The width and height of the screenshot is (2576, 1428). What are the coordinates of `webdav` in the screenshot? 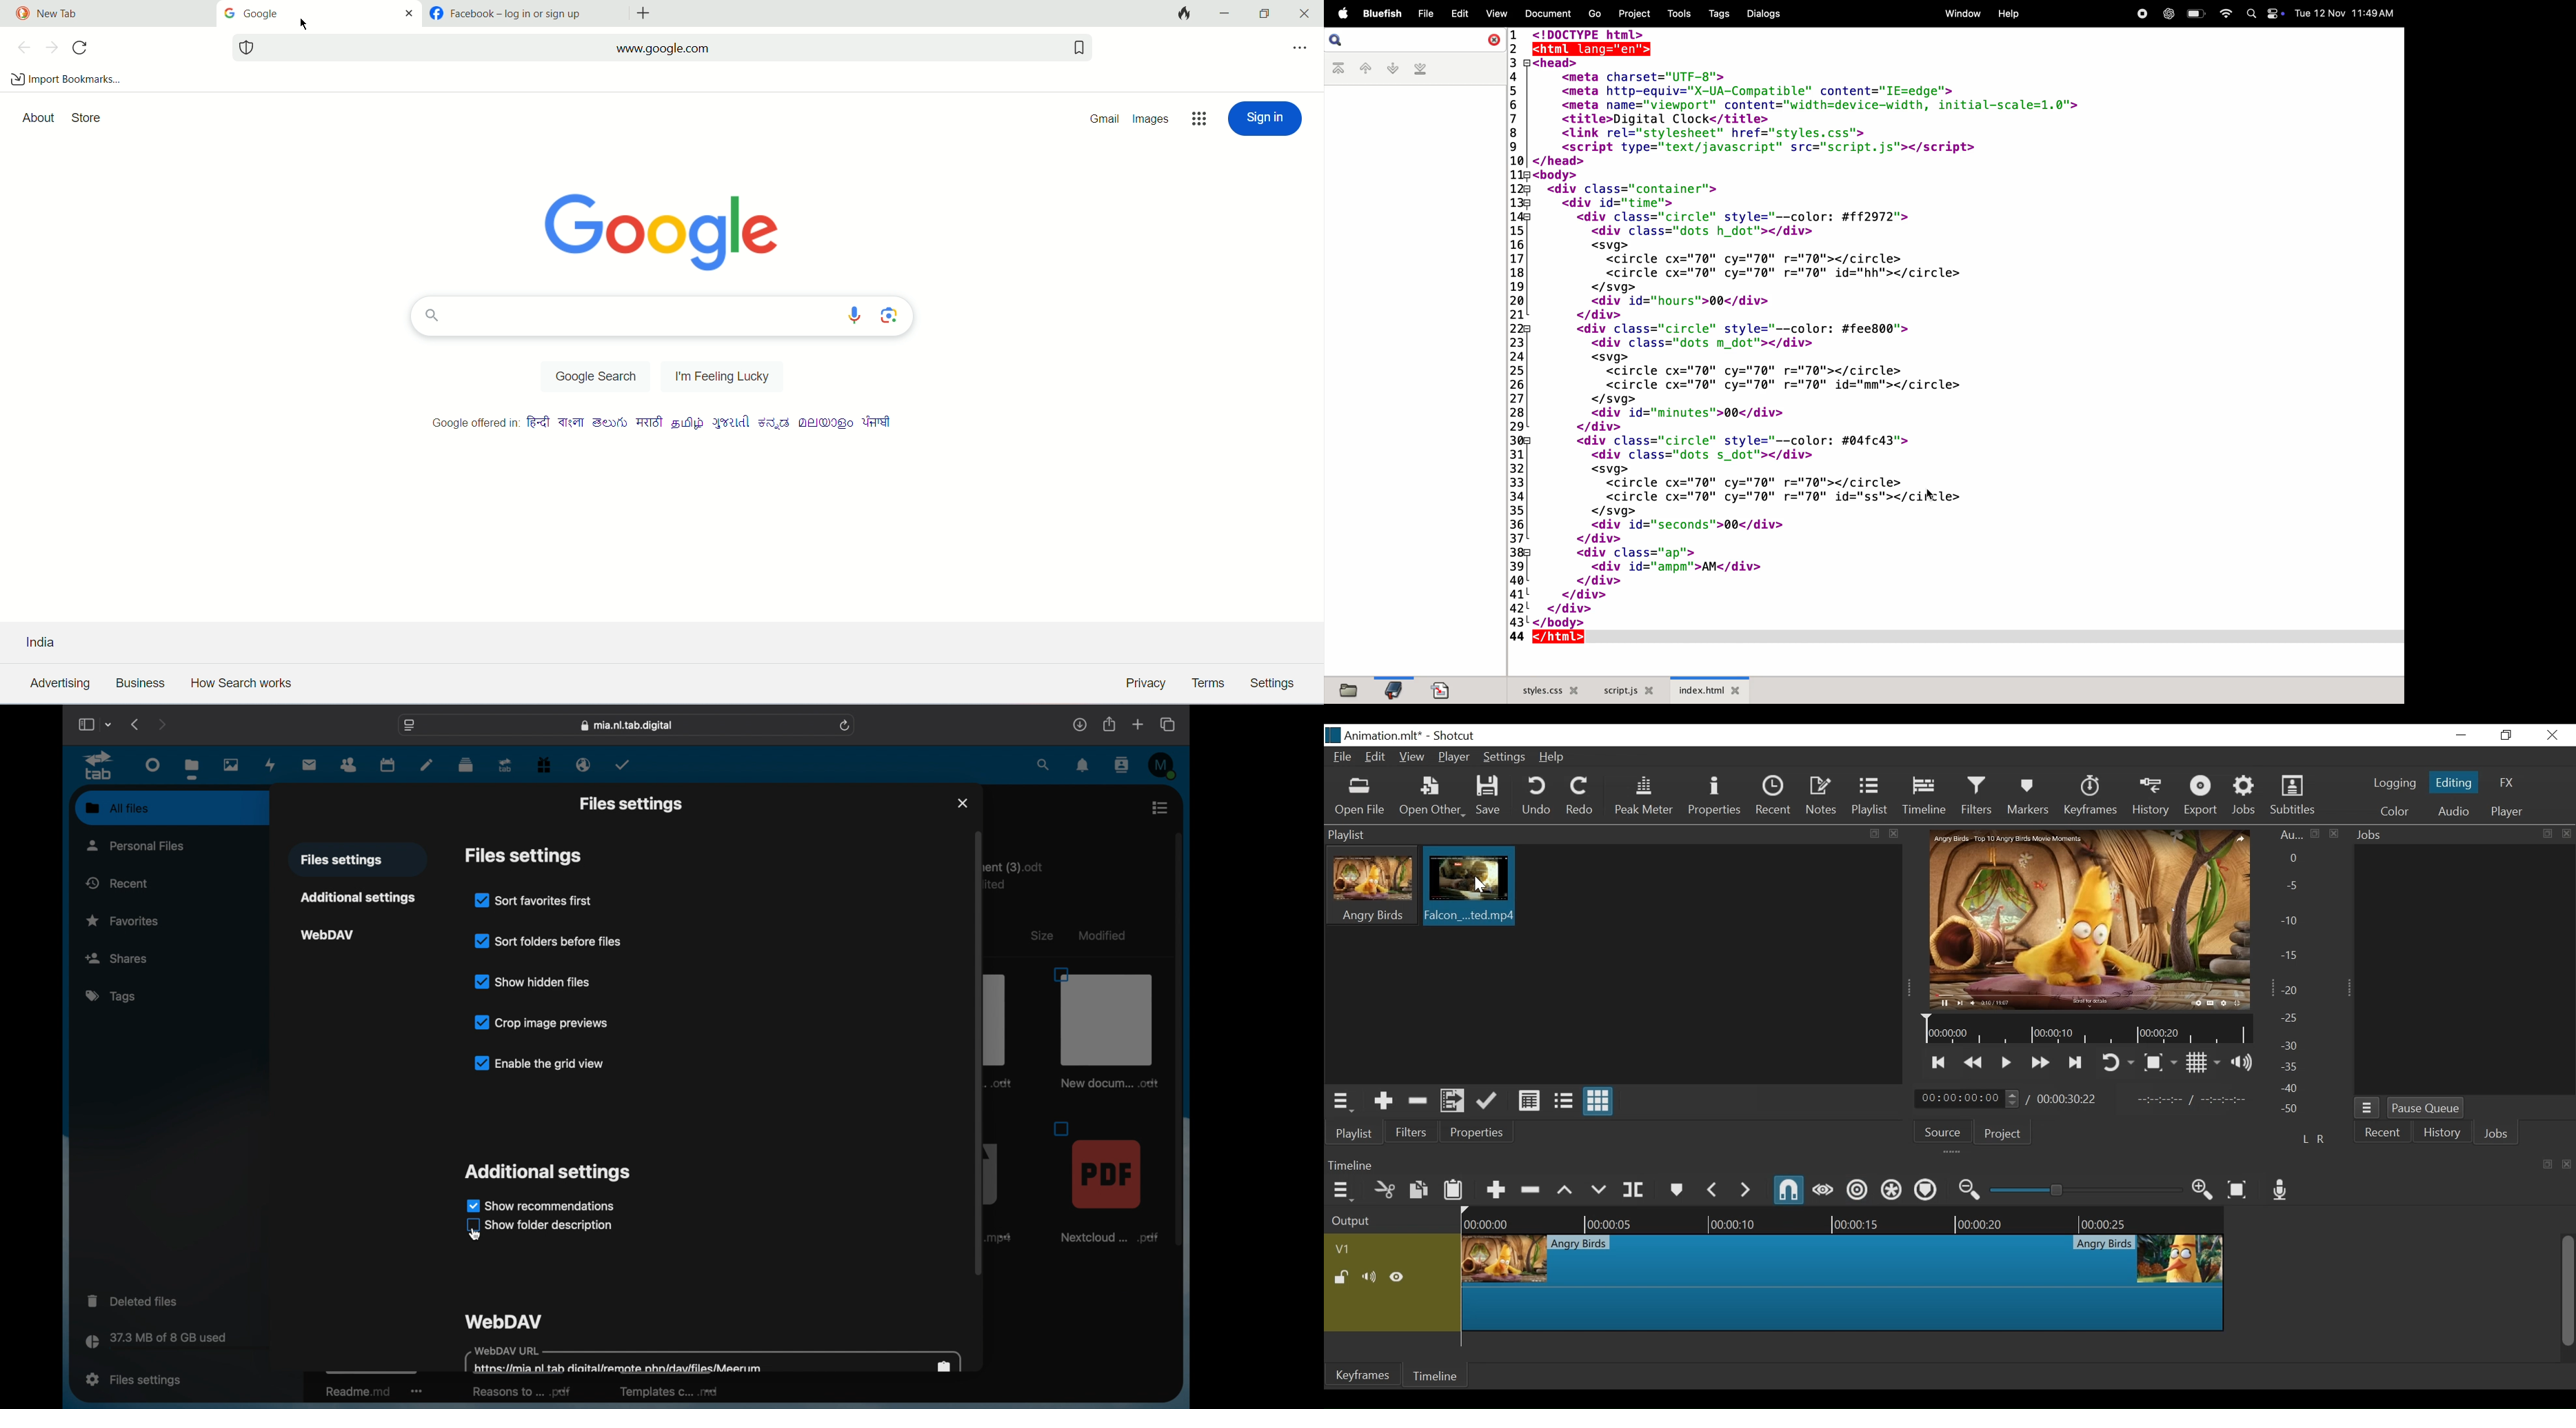 It's located at (713, 1359).